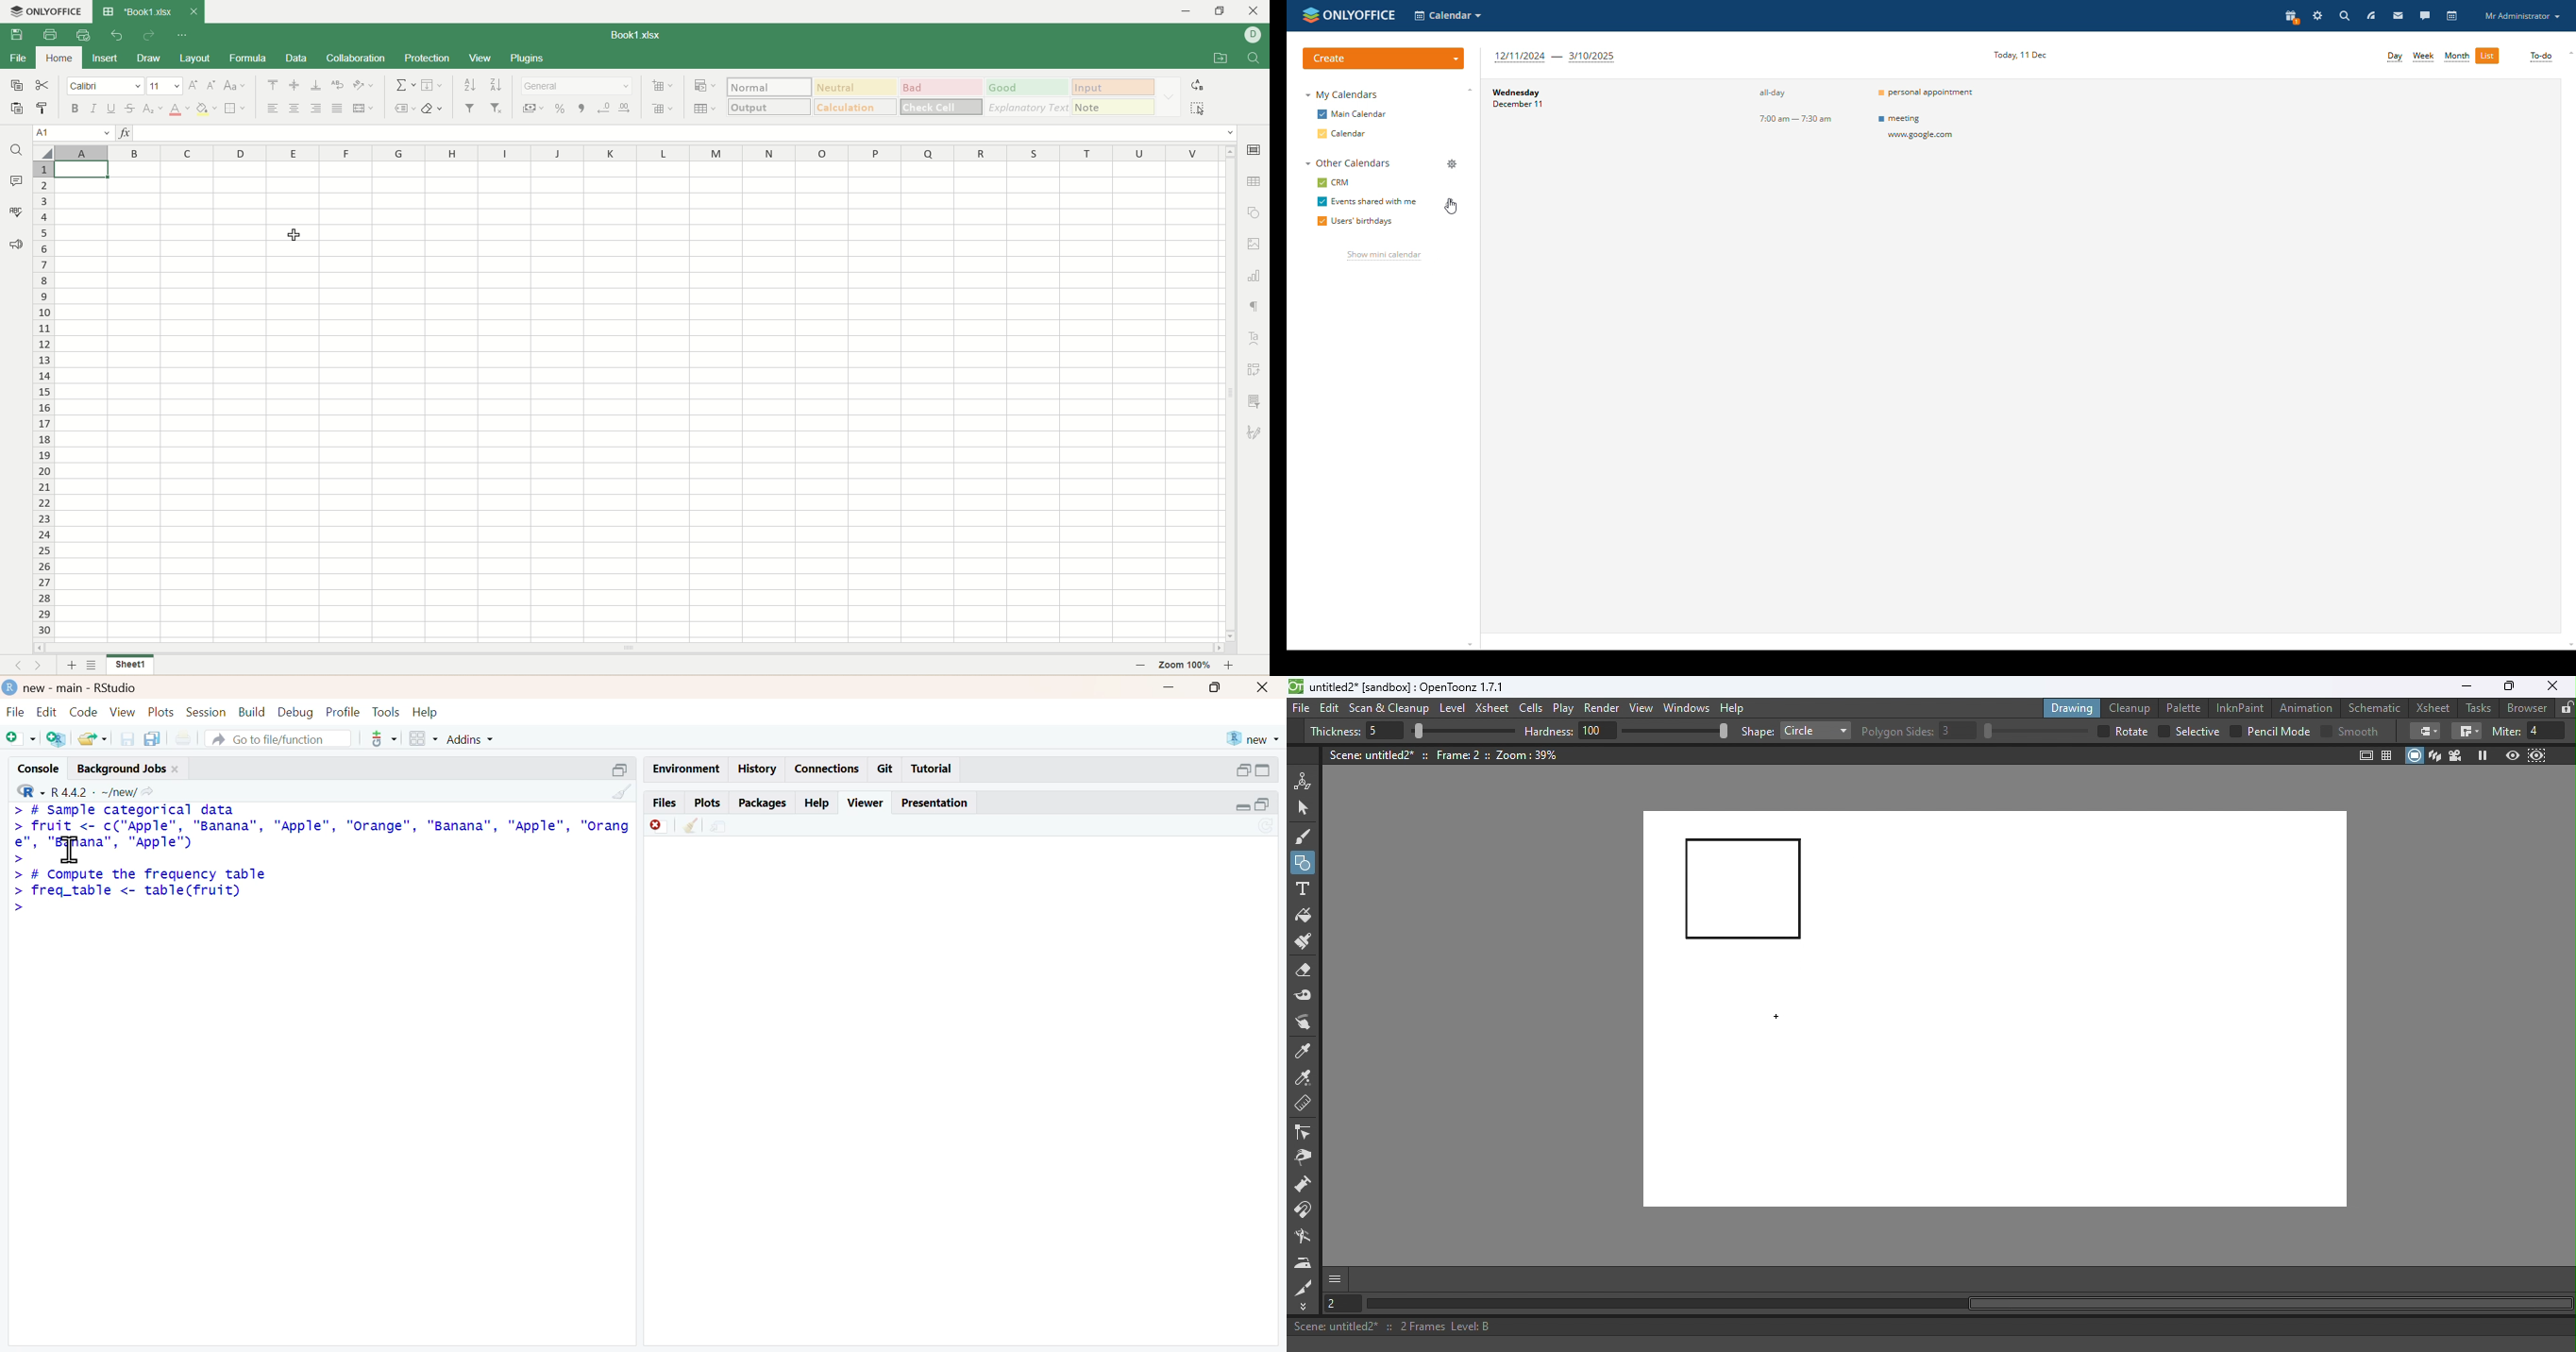 The width and height of the screenshot is (2576, 1372). Describe the element at coordinates (470, 739) in the screenshot. I see `Addins` at that location.